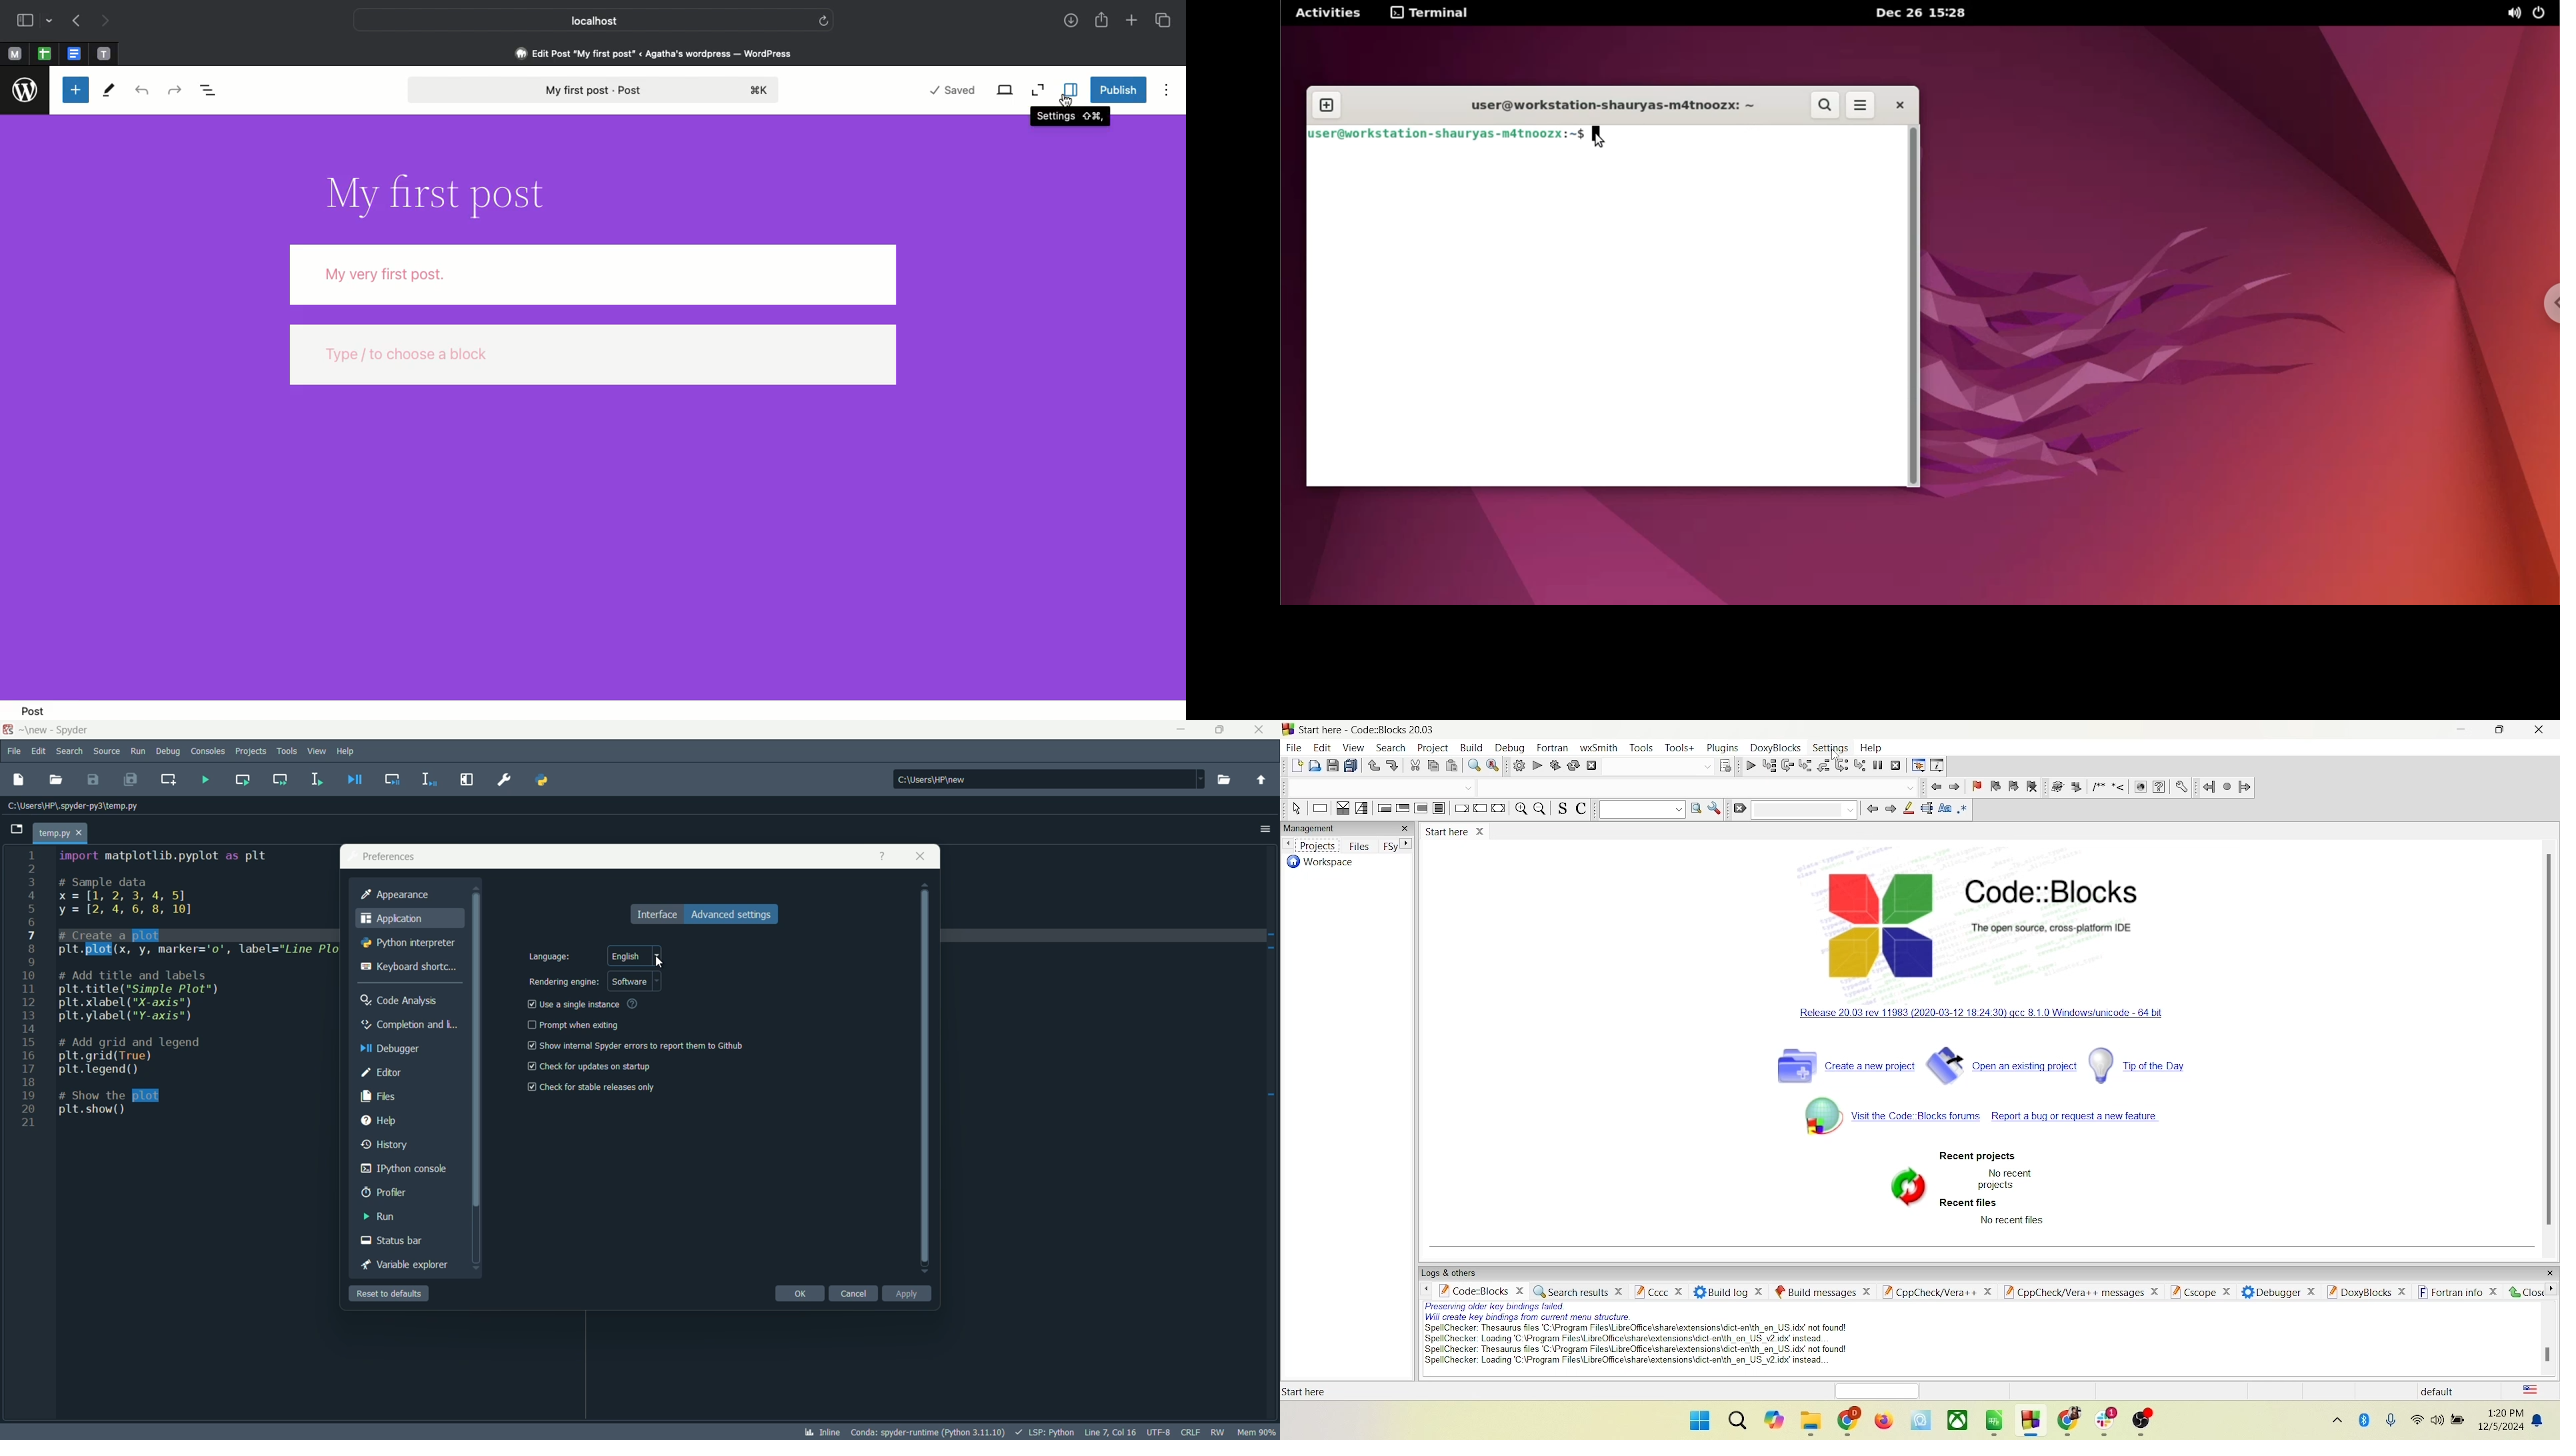  Describe the element at coordinates (1311, 844) in the screenshot. I see `projects` at that location.